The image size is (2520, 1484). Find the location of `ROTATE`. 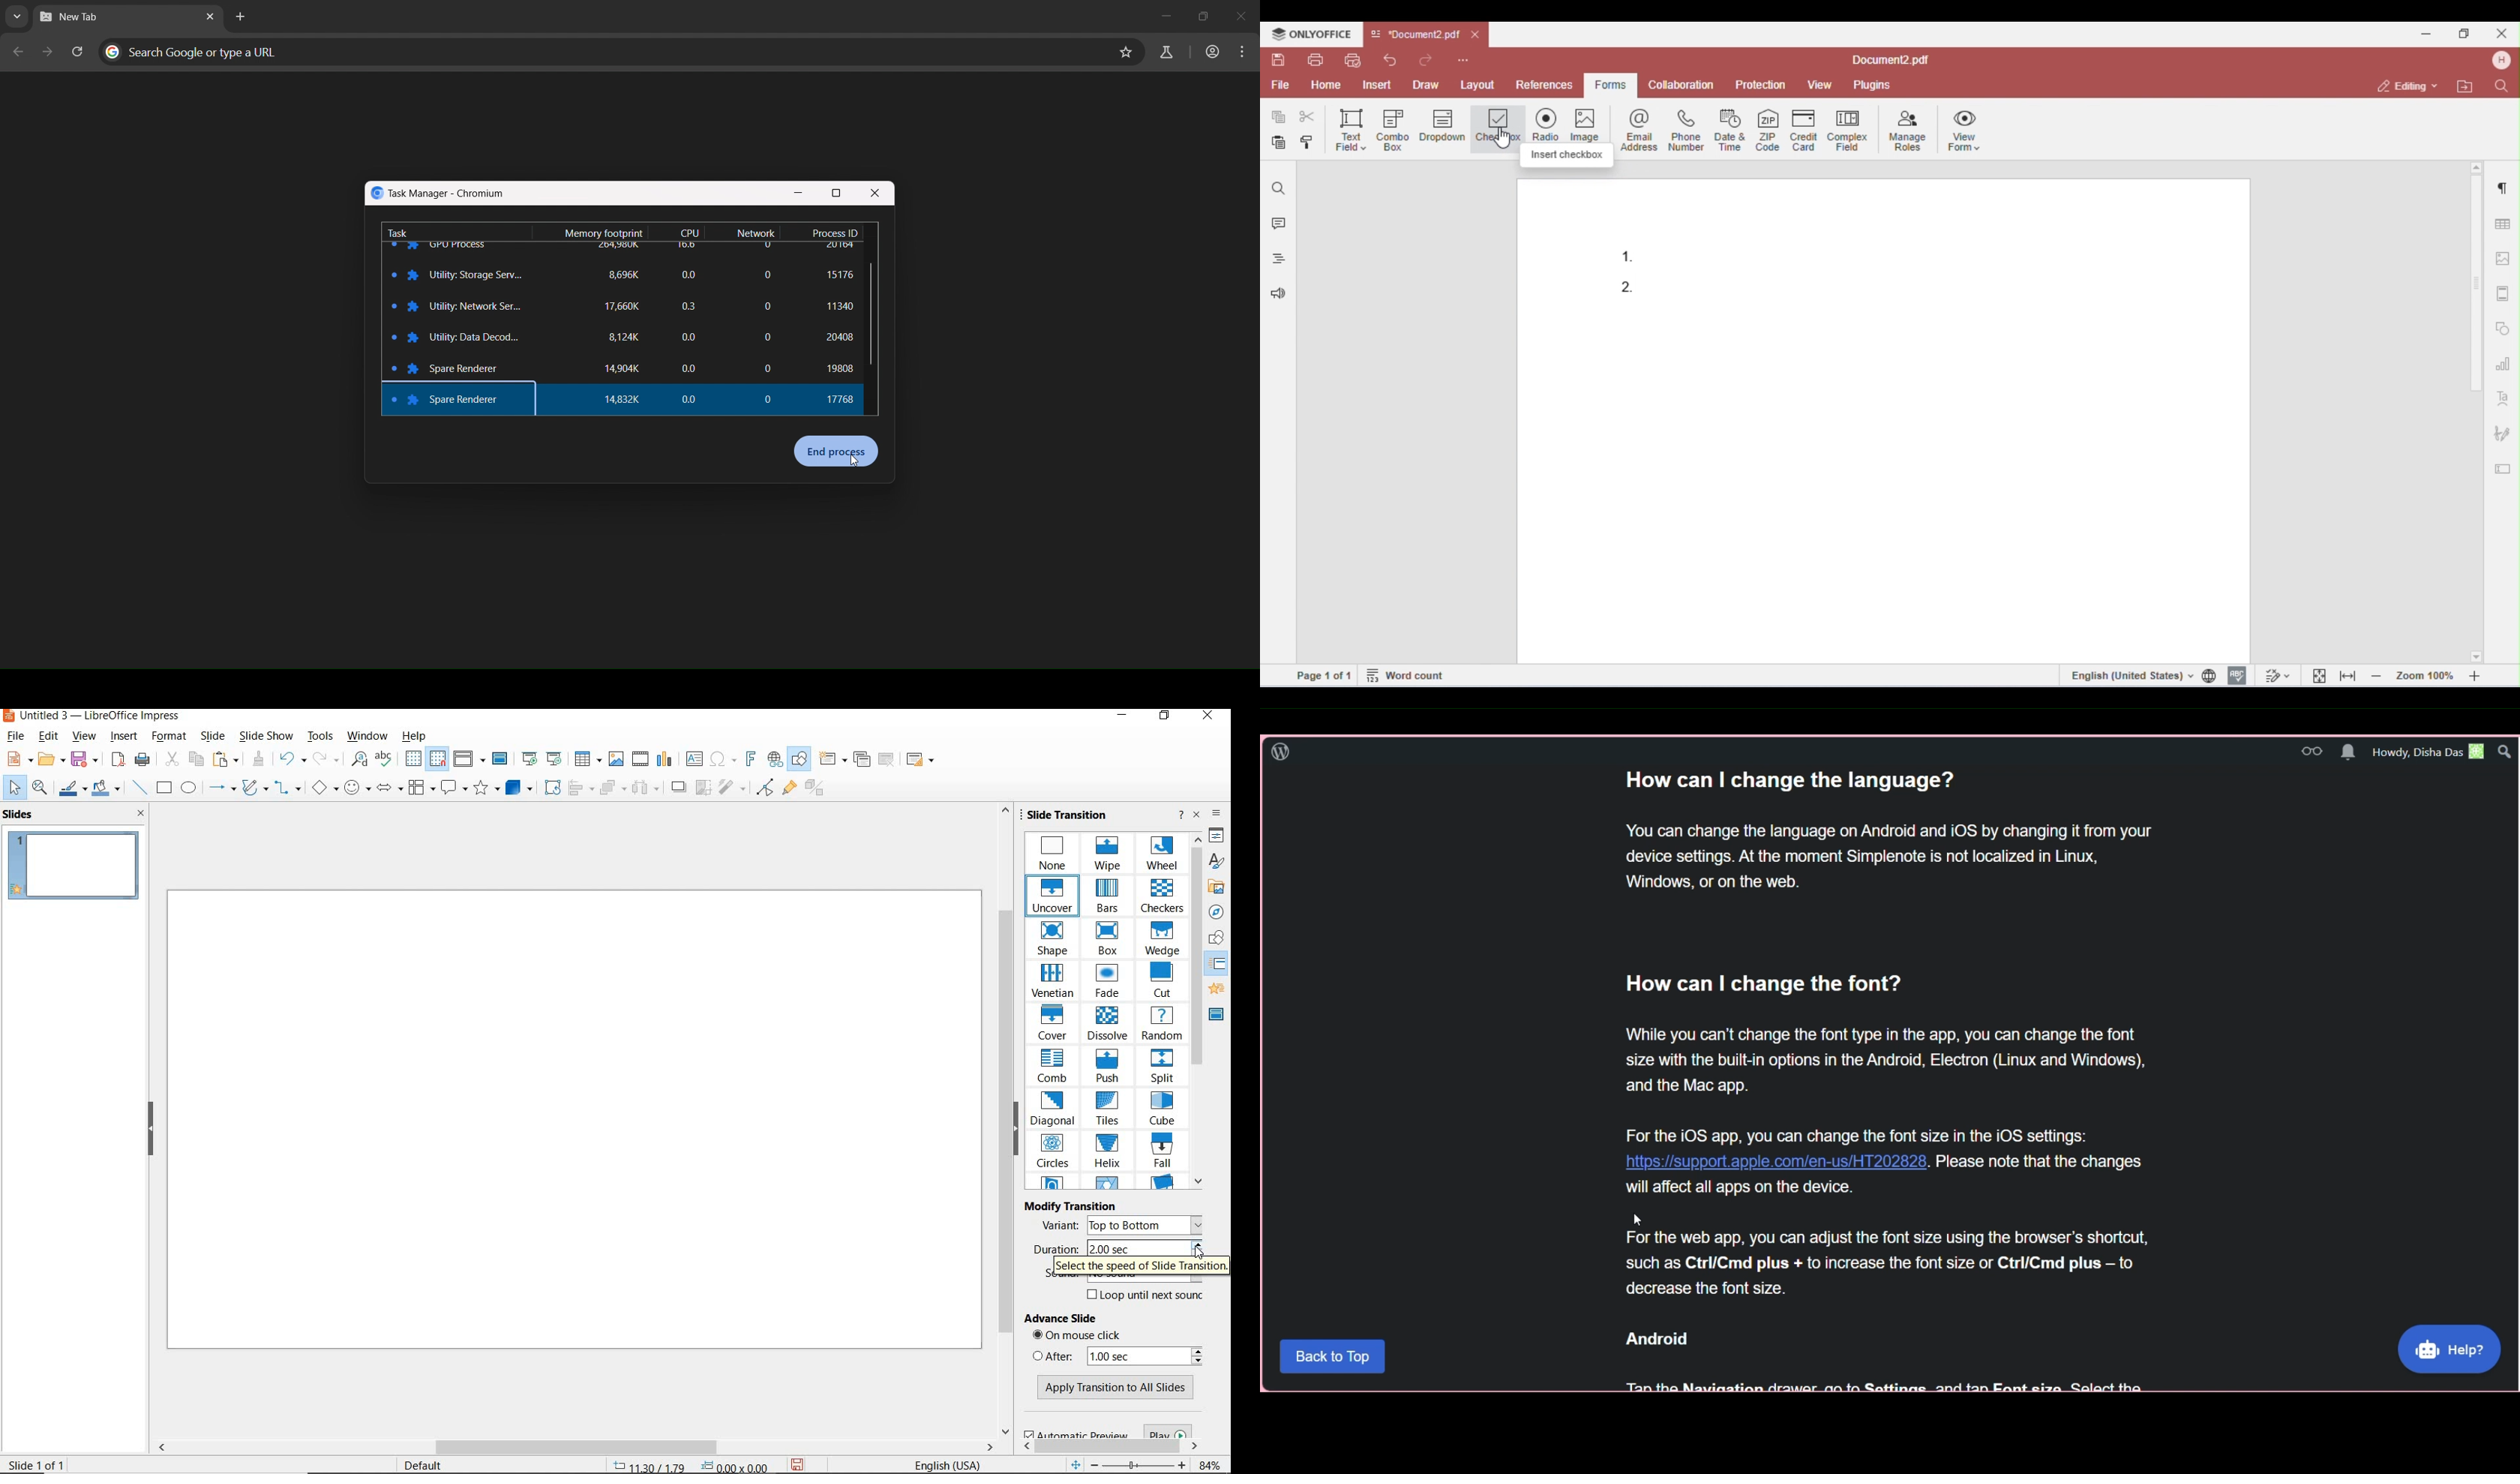

ROTATE is located at coordinates (551, 787).